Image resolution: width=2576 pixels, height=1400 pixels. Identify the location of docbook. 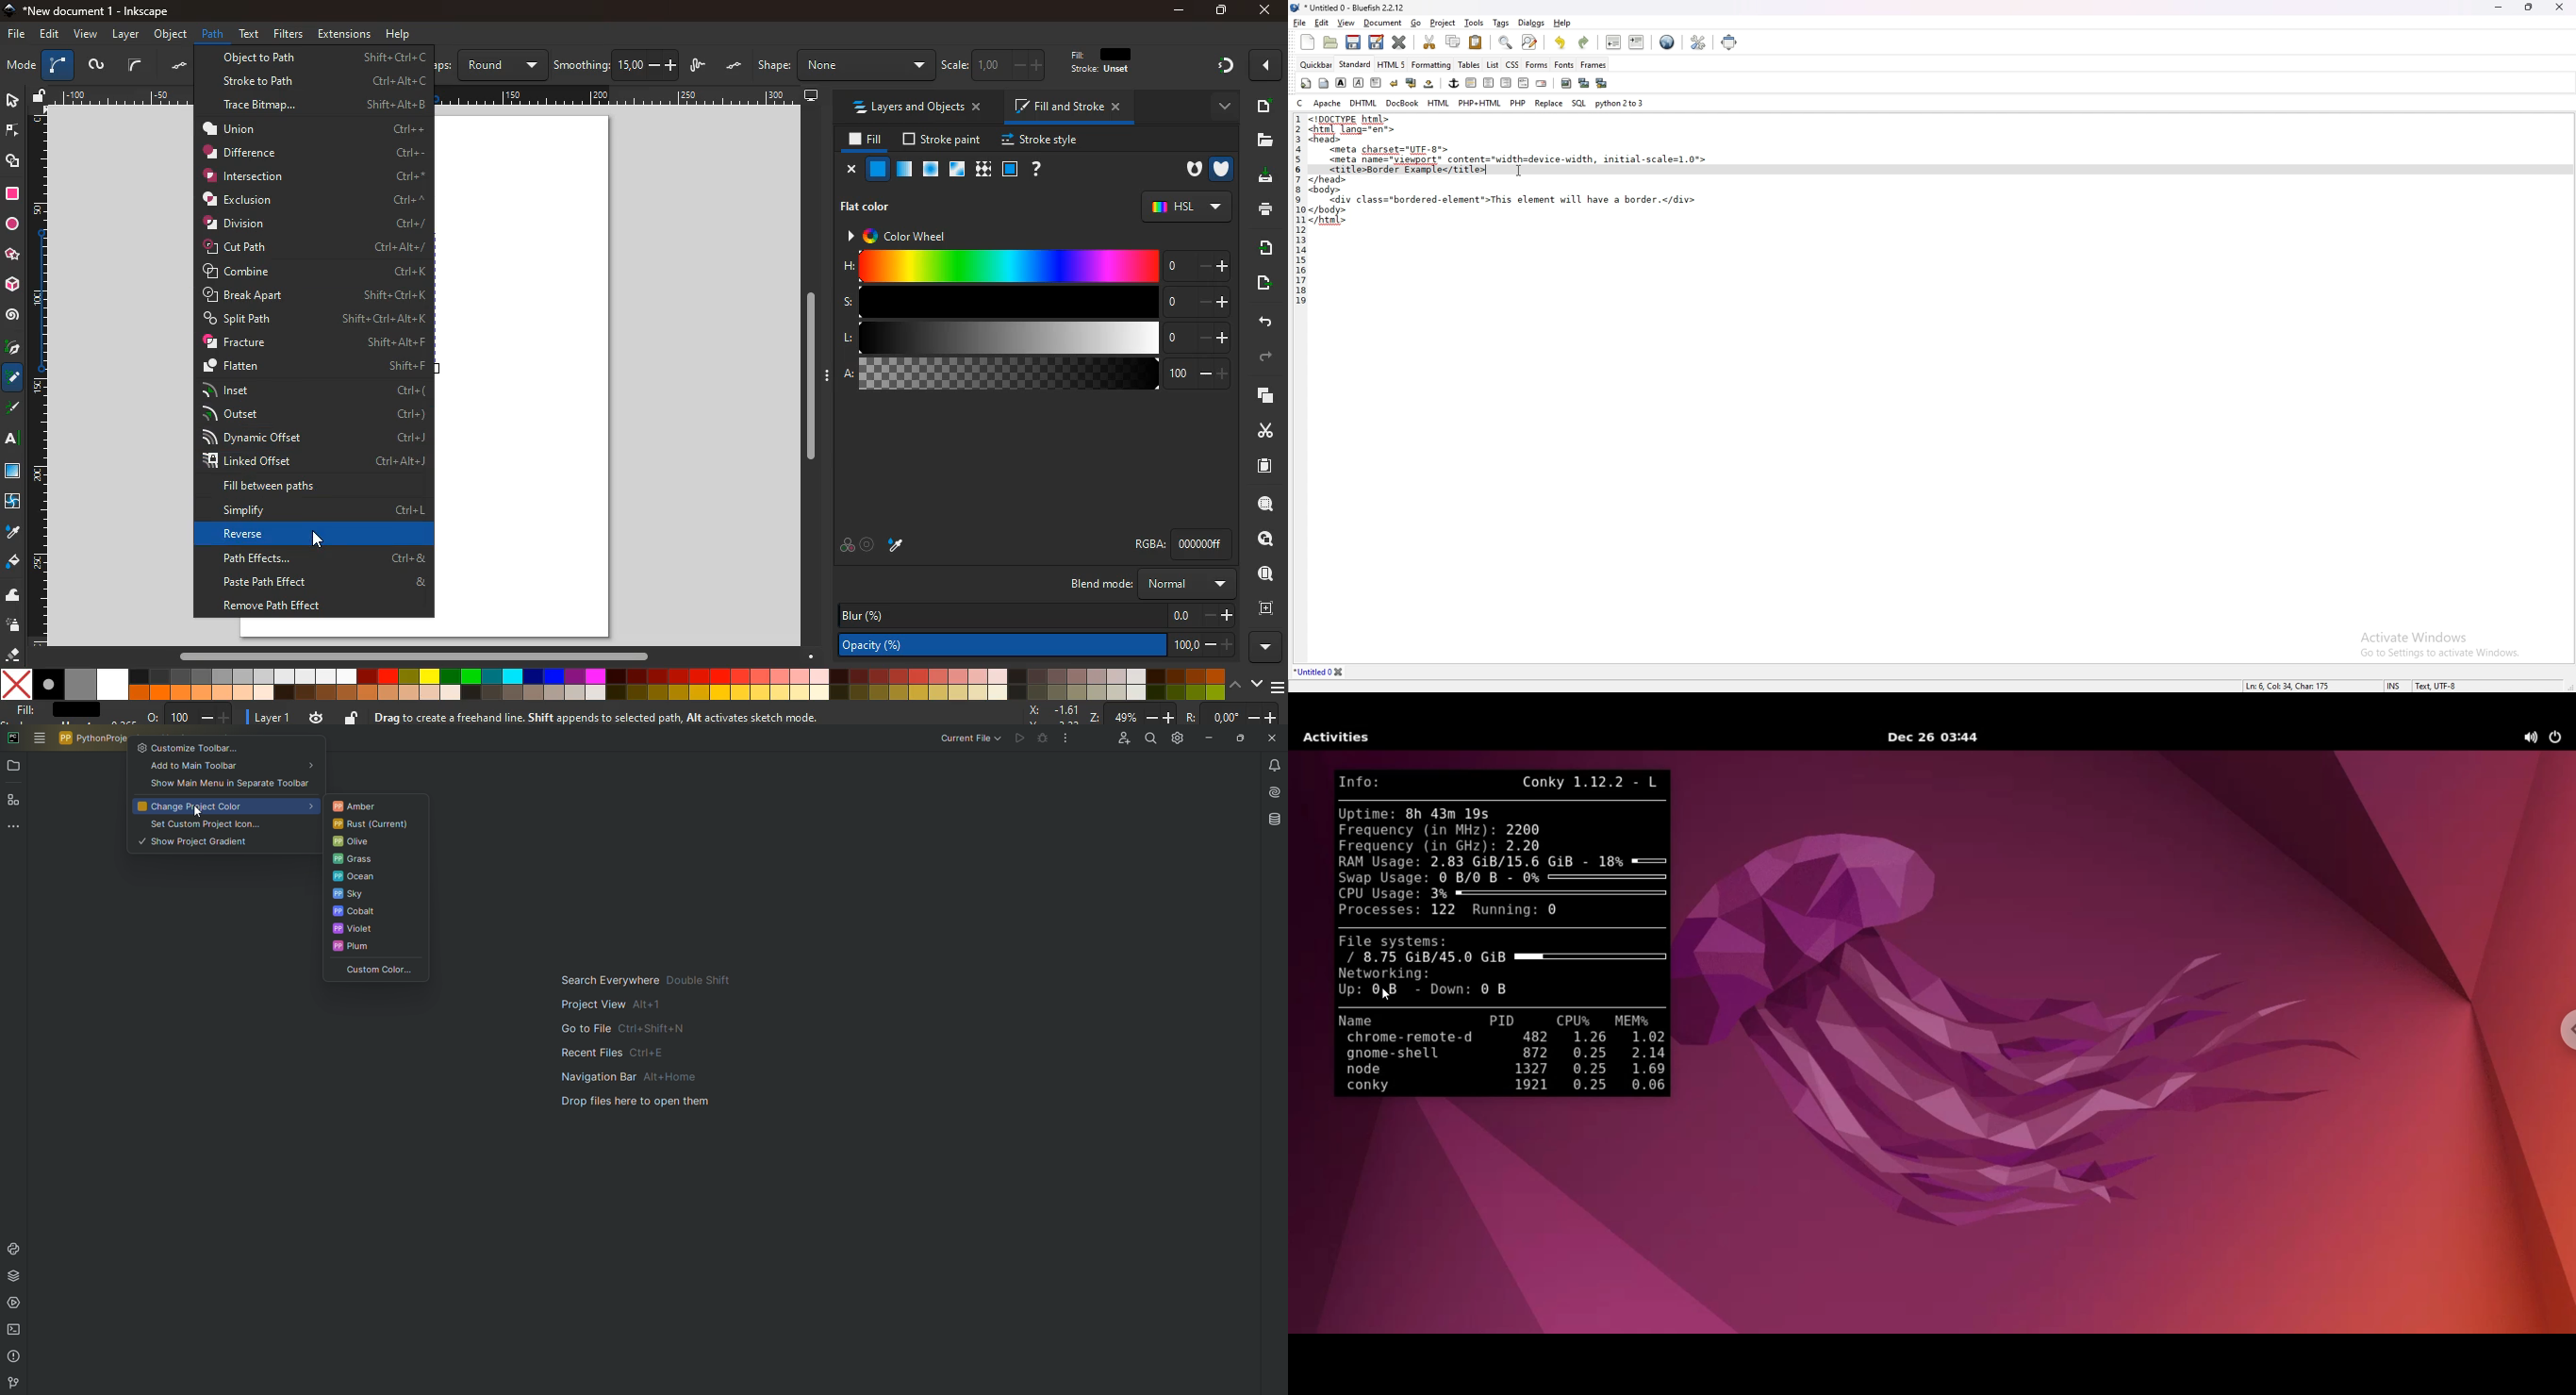
(1402, 103).